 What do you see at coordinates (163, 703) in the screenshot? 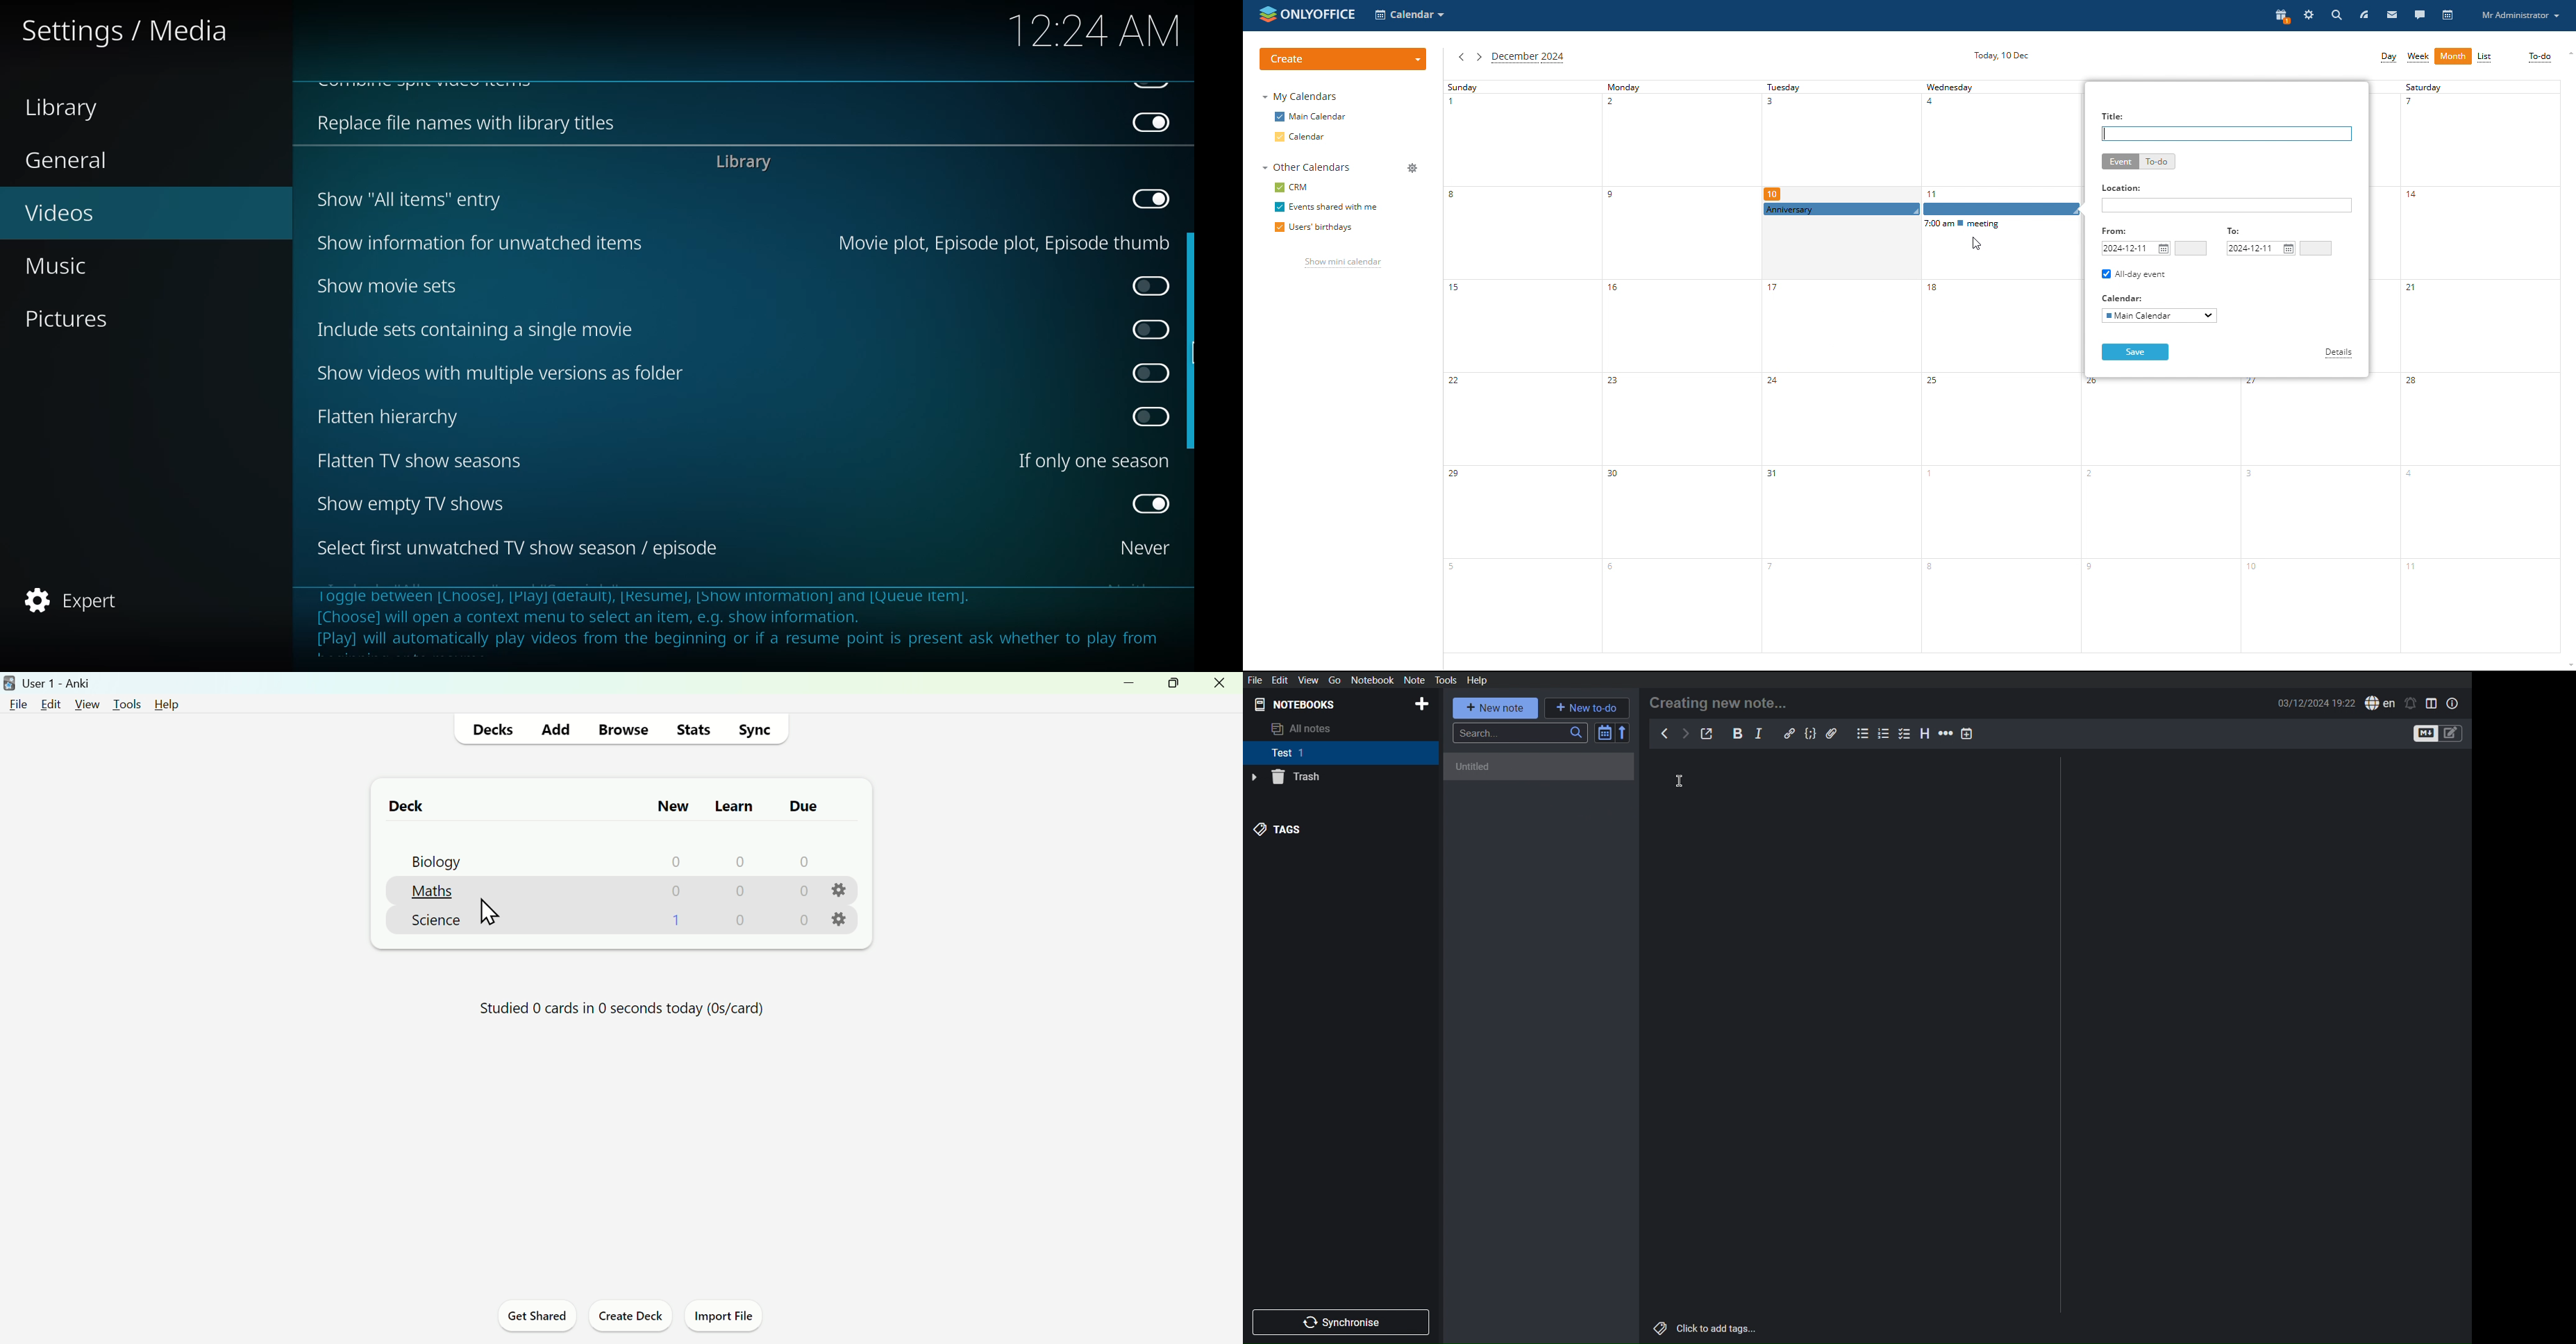
I see `Help` at bounding box center [163, 703].